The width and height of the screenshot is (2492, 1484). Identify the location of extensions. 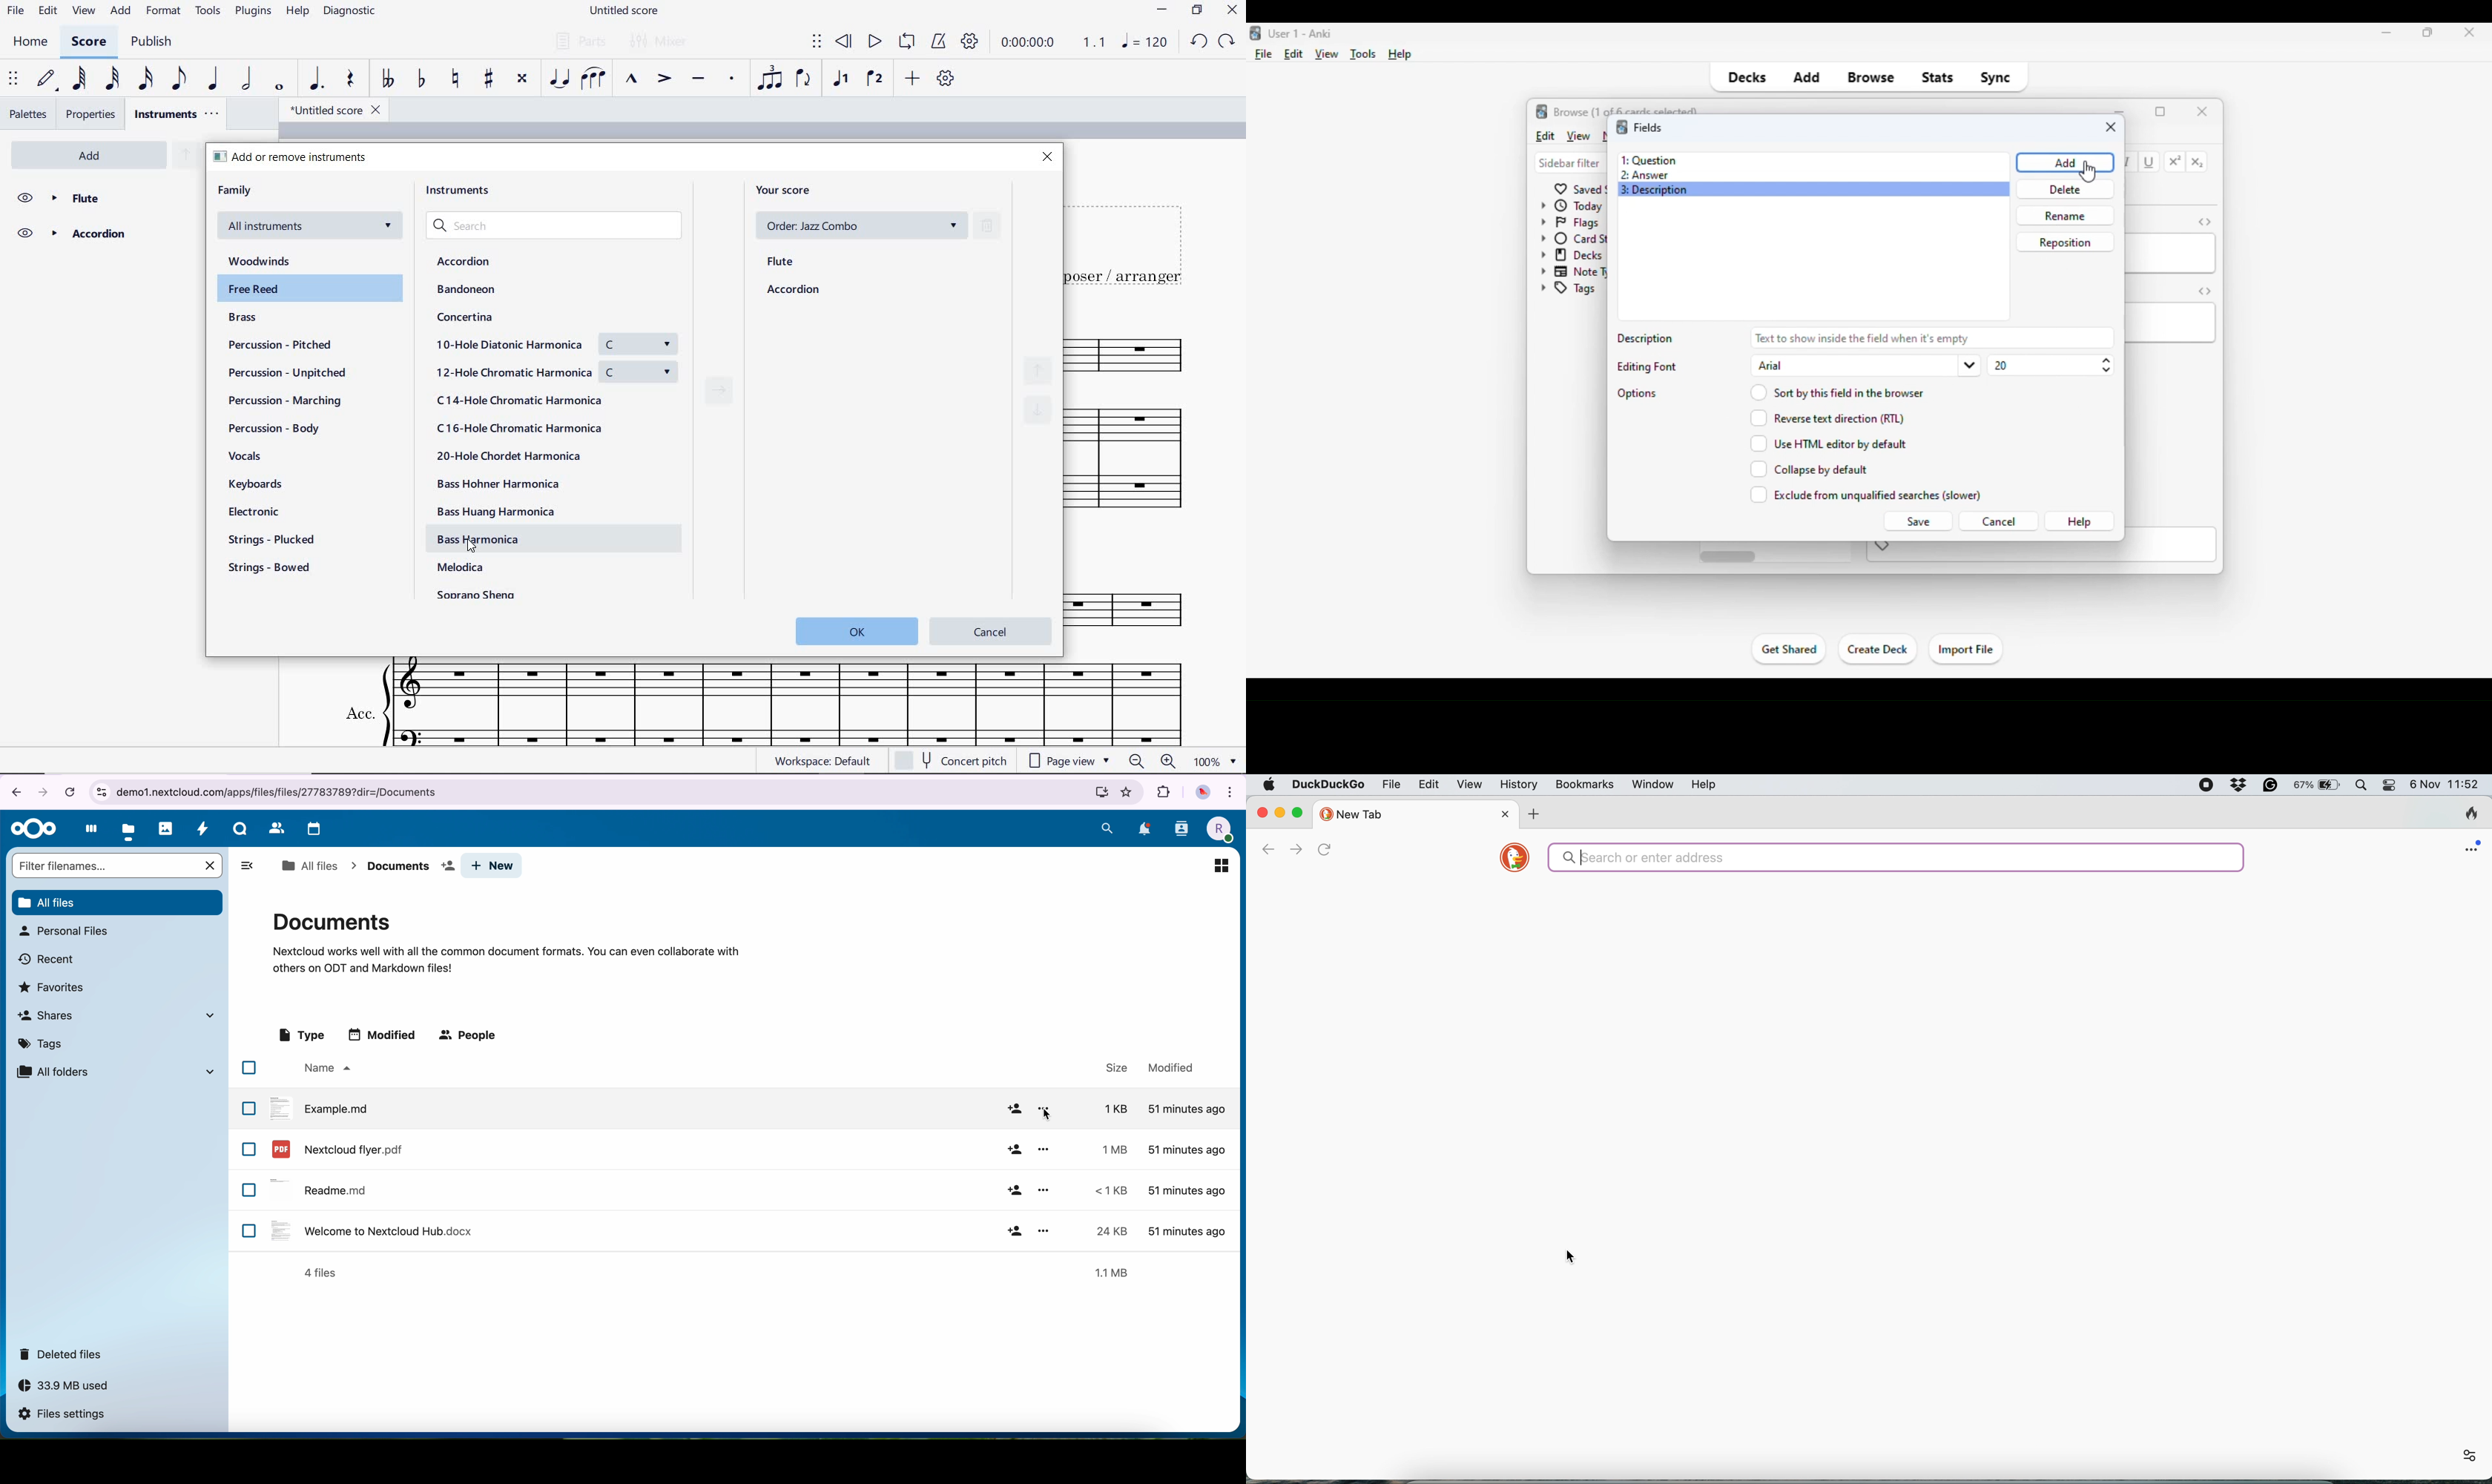
(1163, 793).